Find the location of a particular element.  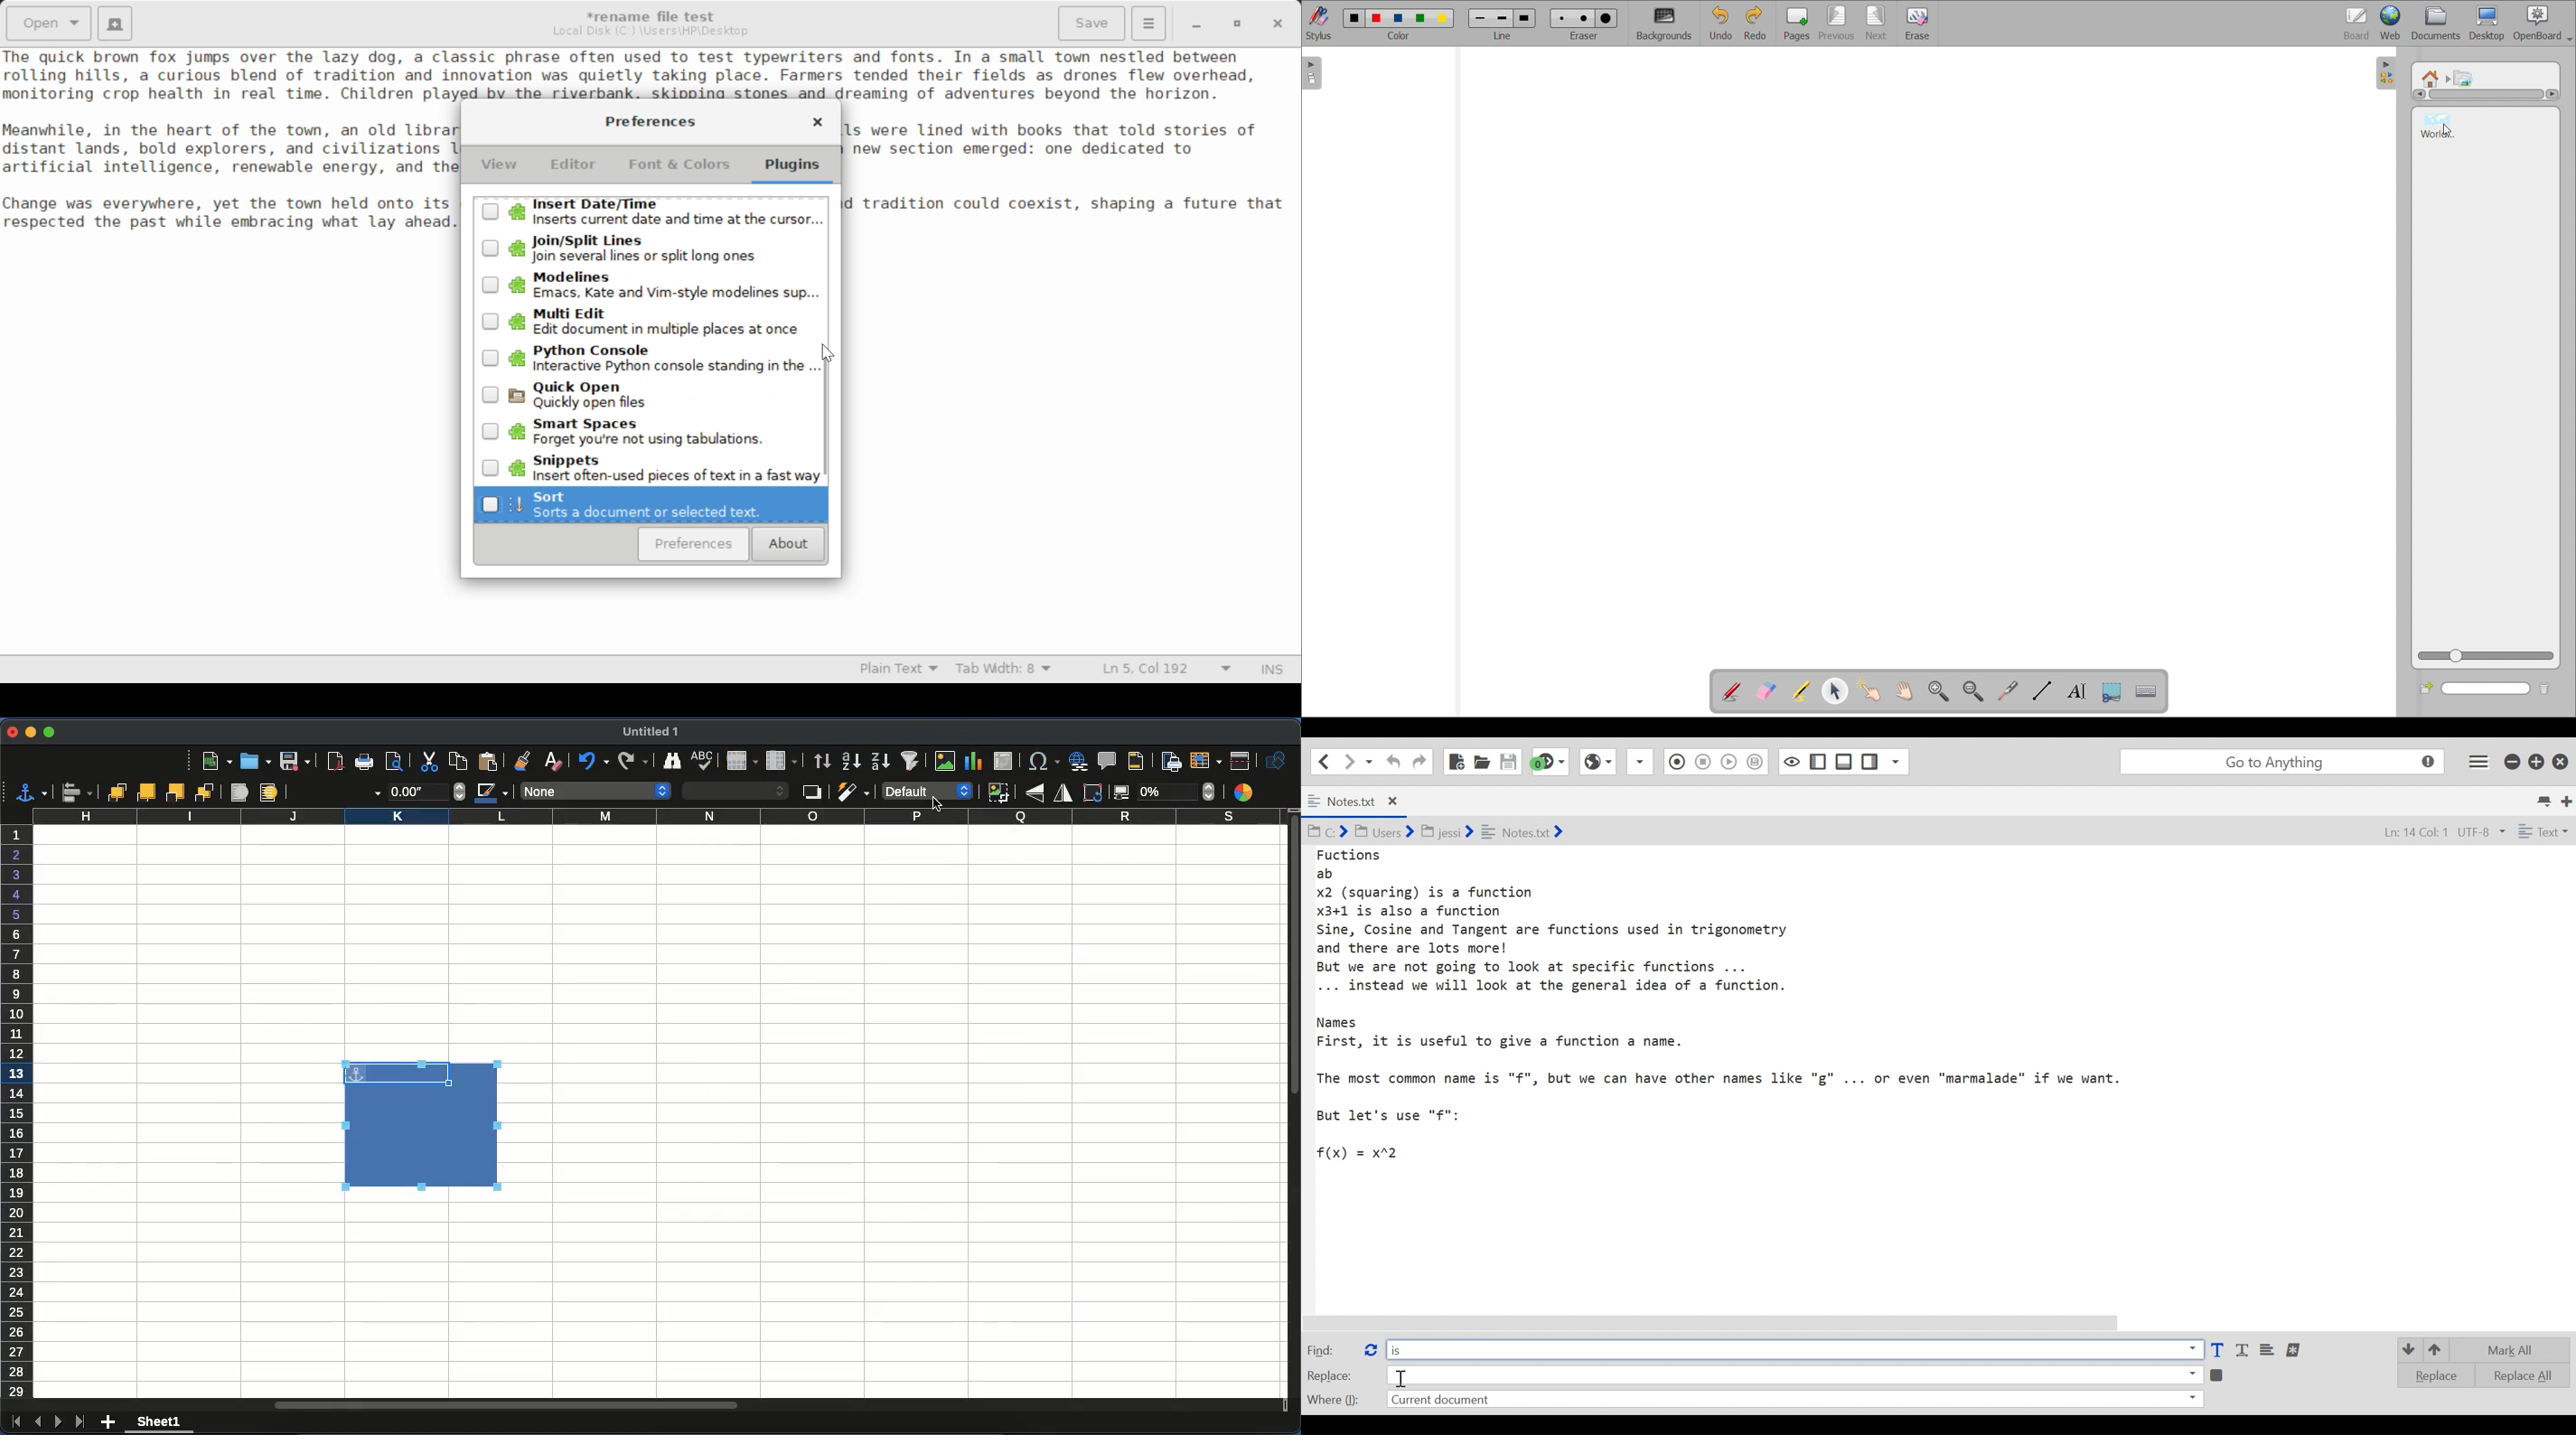

clone formatting is located at coordinates (531, 759).